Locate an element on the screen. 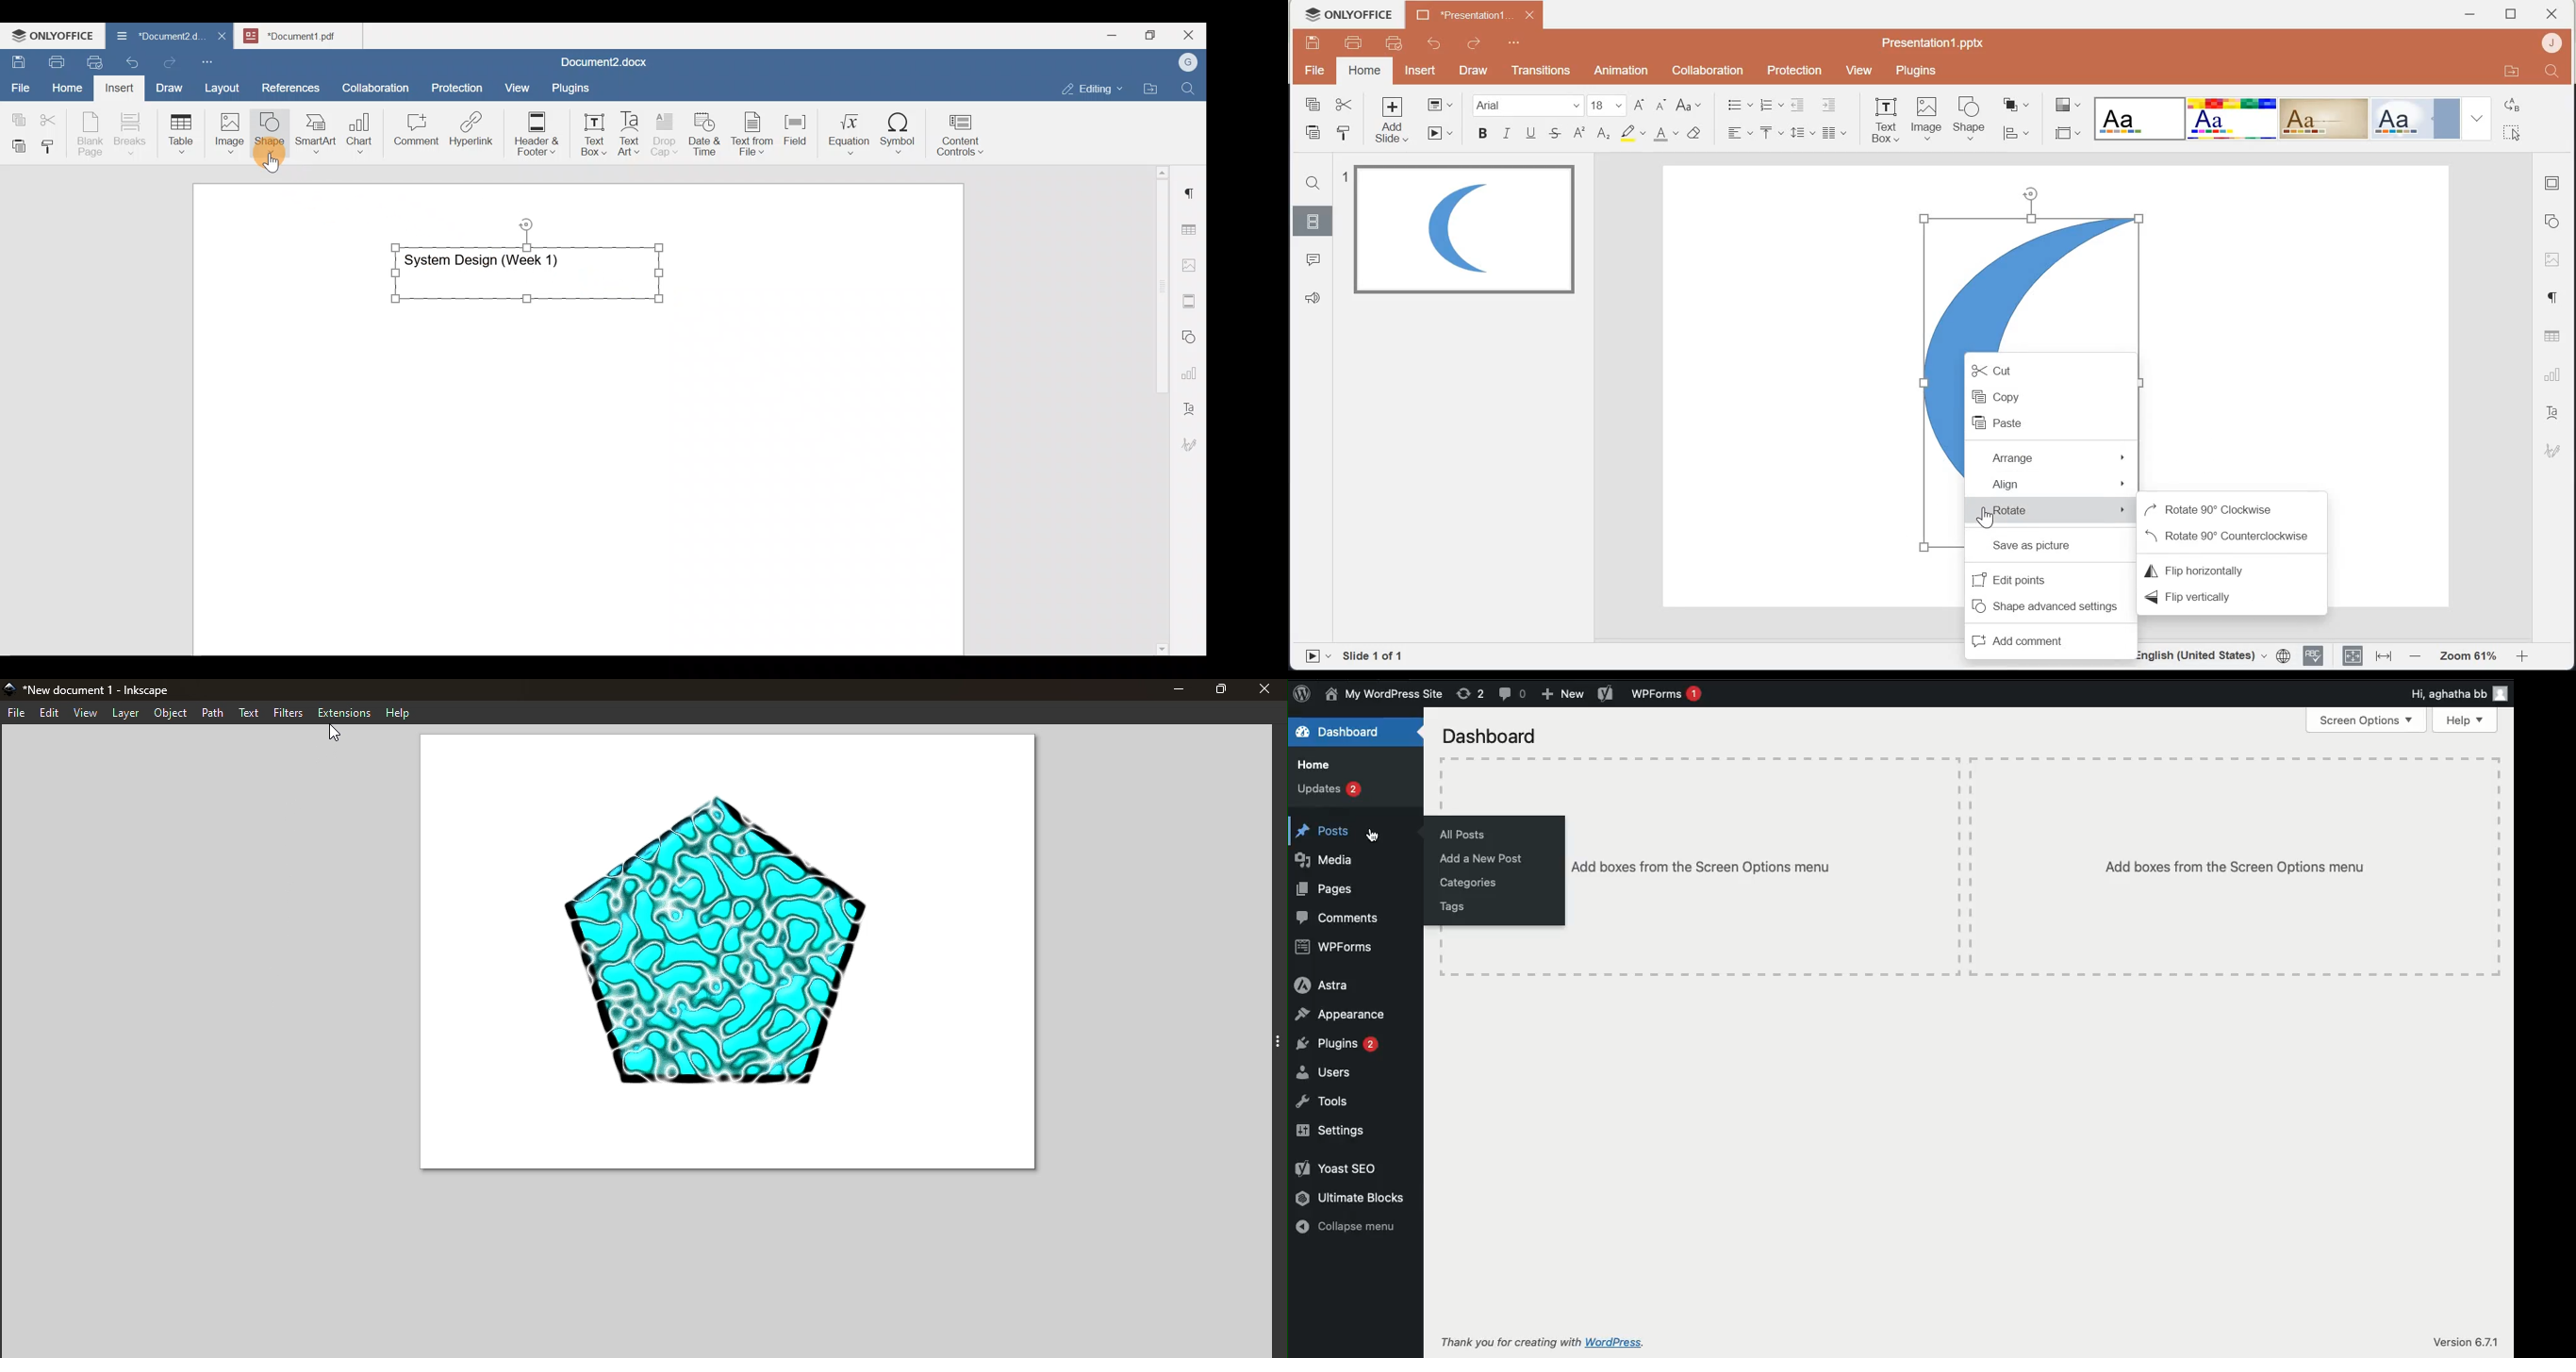 The height and width of the screenshot is (1372, 2576). Insert column is located at coordinates (1836, 134).